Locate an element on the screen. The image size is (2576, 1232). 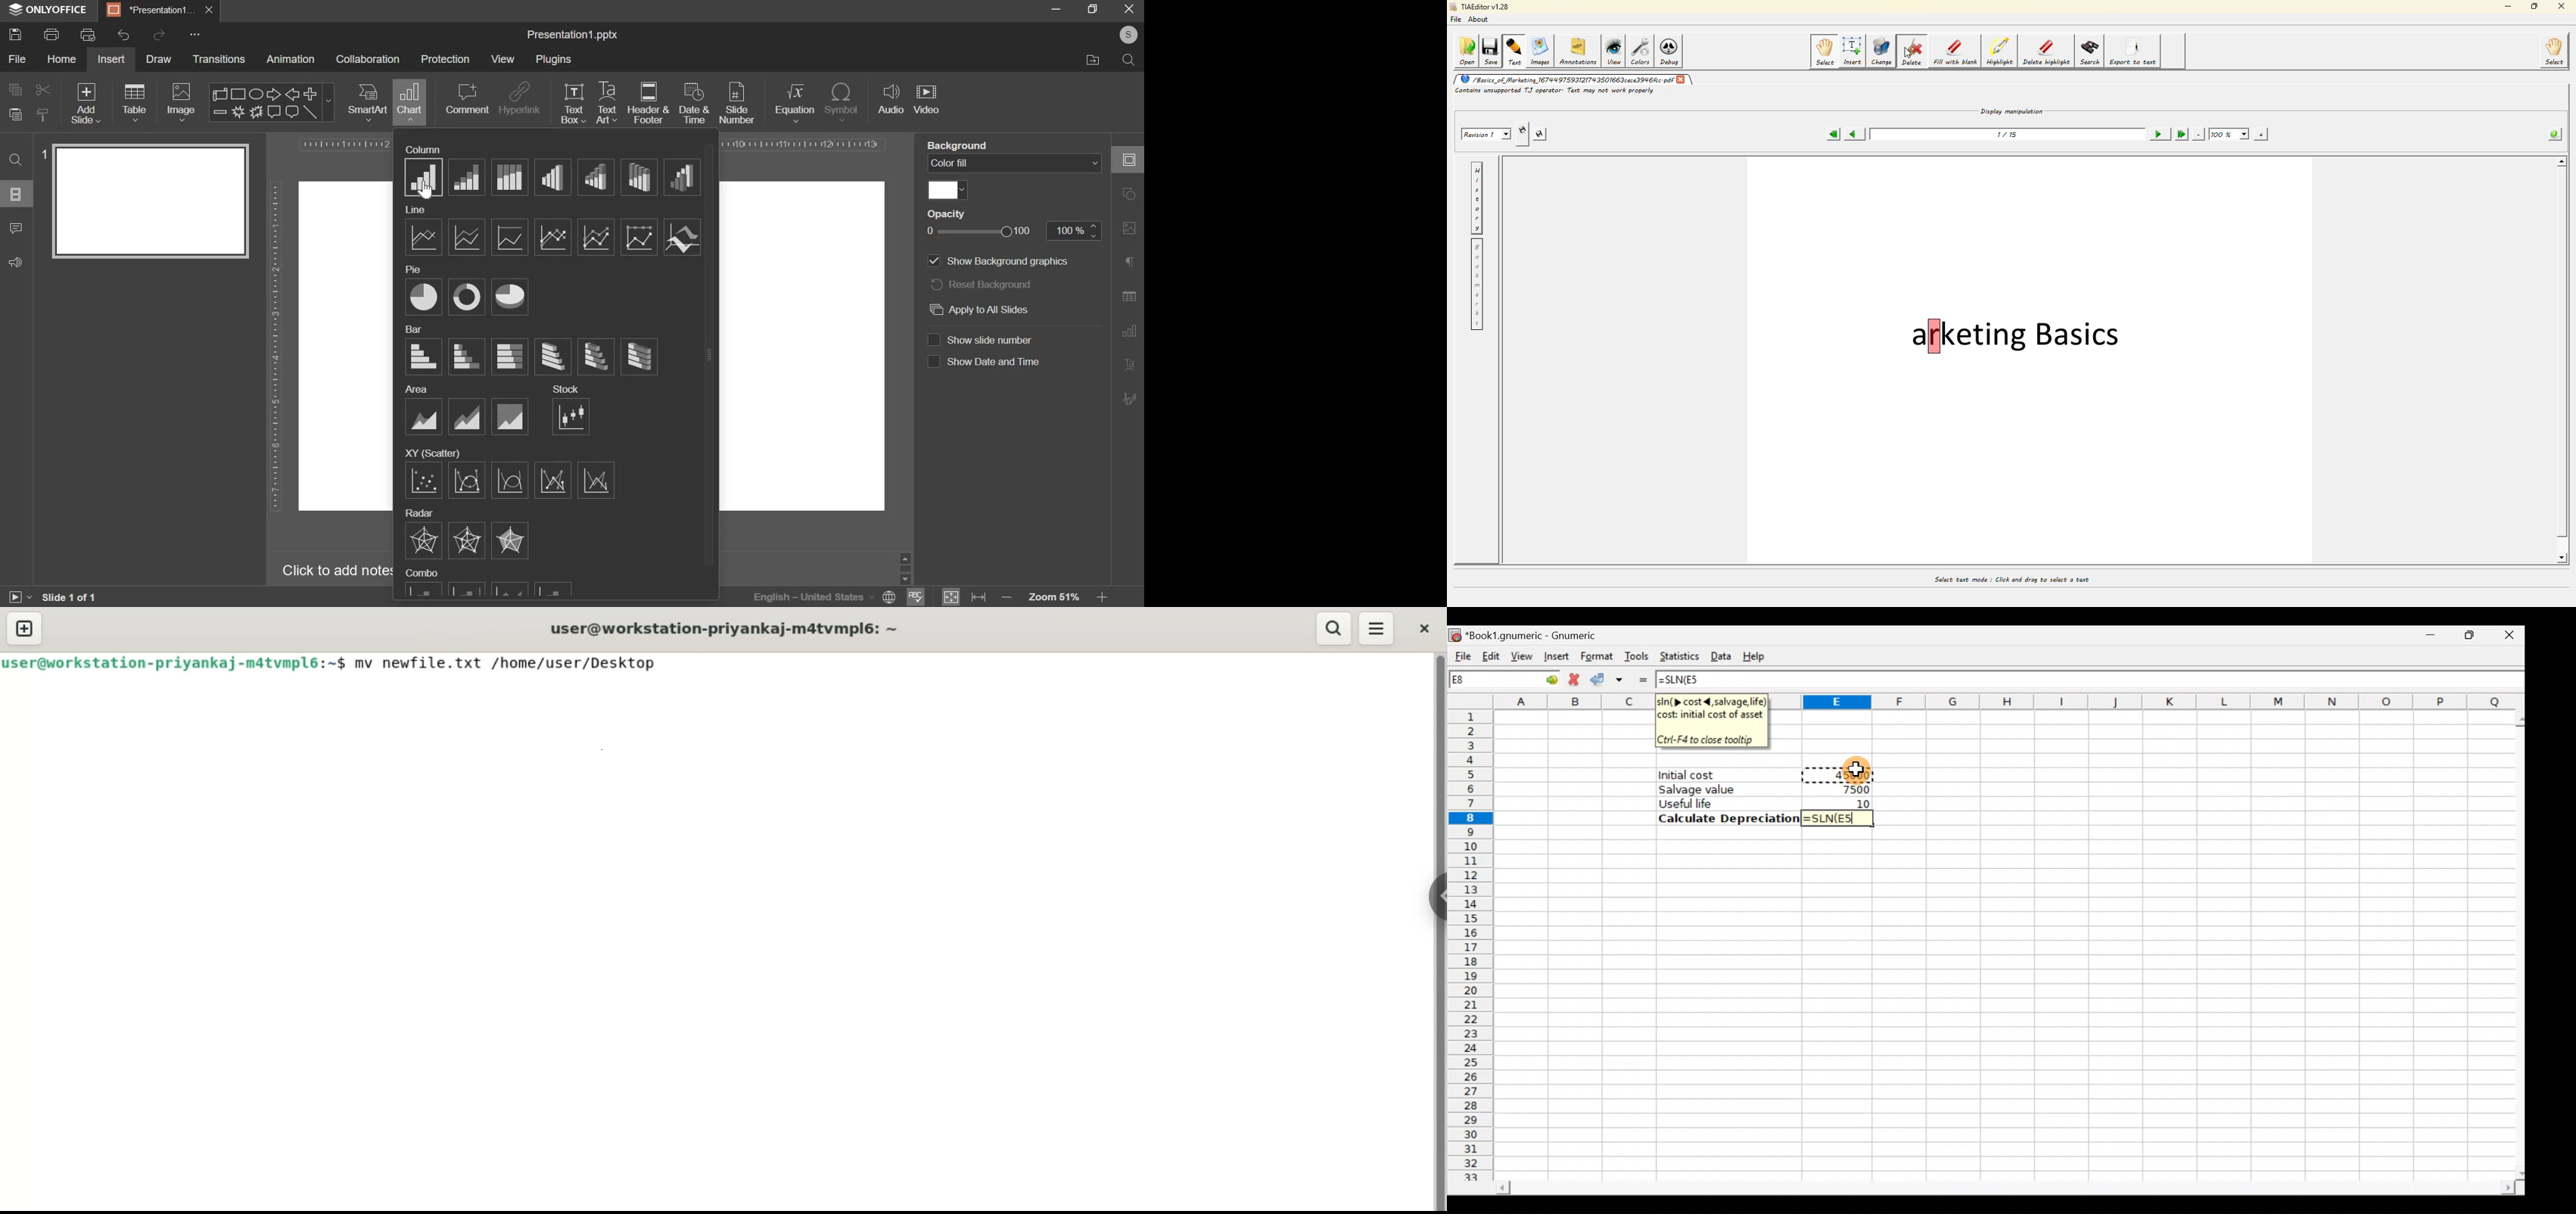
bar is located at coordinates (413, 330).